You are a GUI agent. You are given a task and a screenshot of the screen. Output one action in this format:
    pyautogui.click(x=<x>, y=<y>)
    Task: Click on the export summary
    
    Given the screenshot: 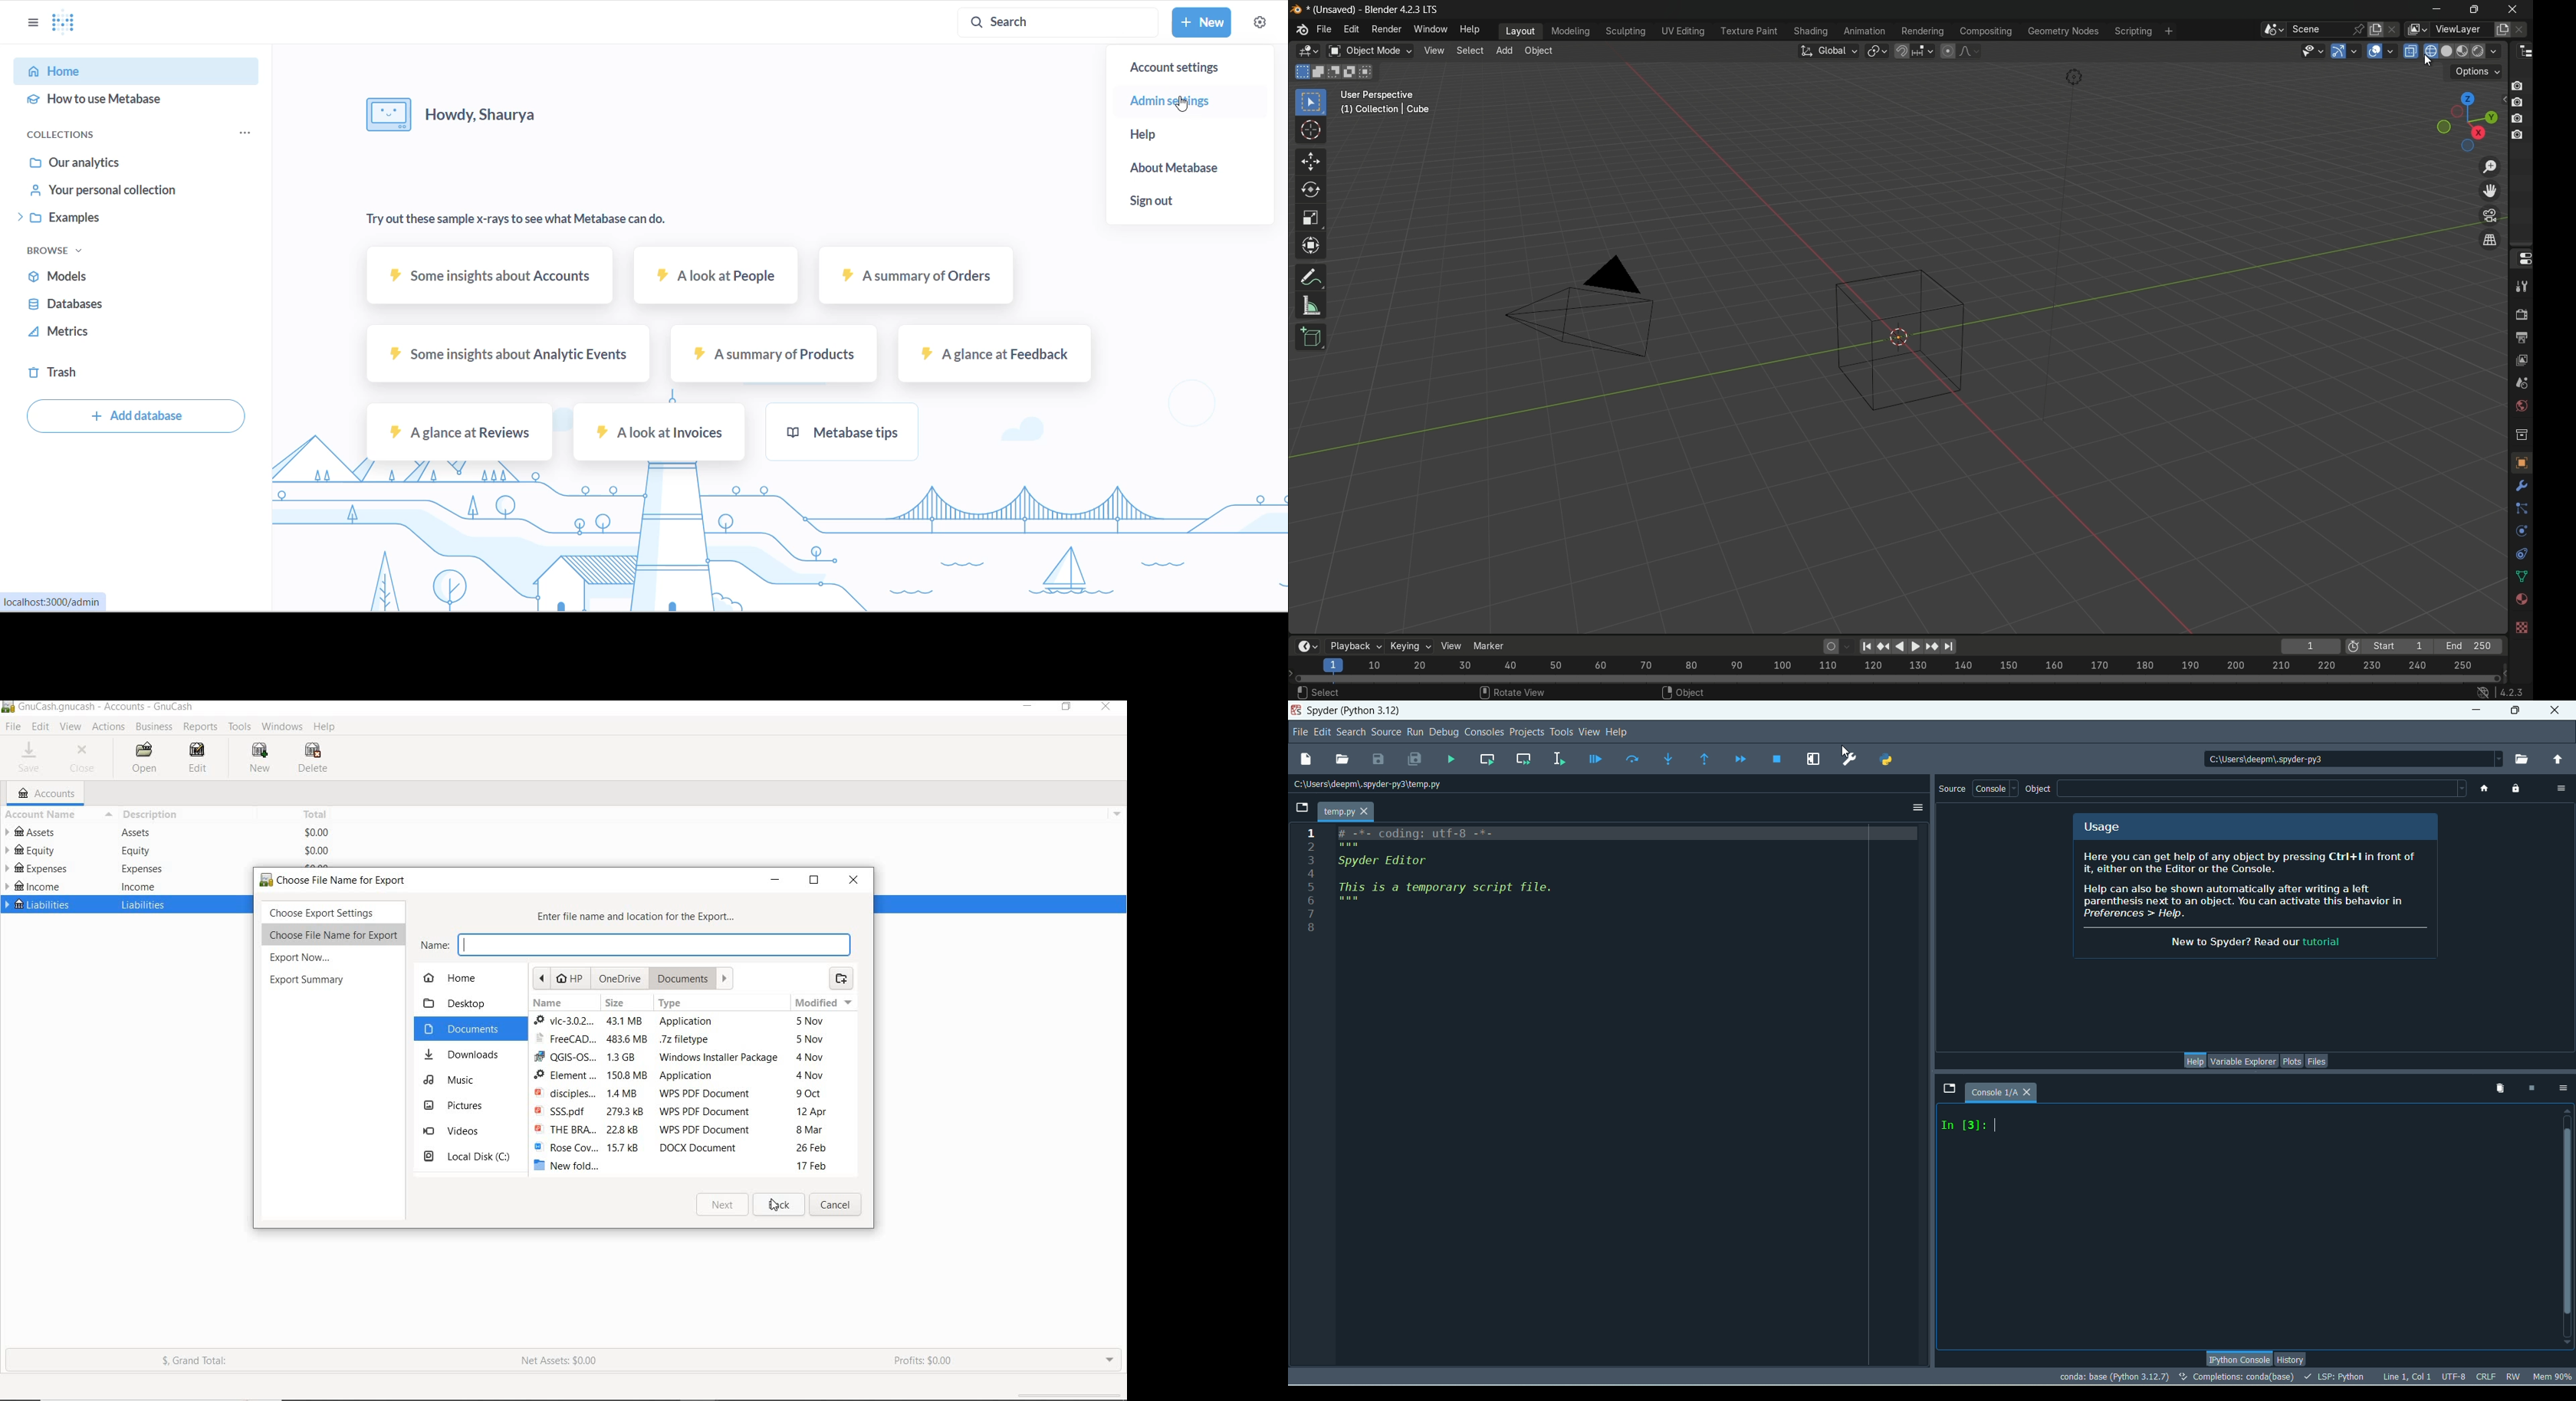 What is the action you would take?
    pyautogui.click(x=307, y=981)
    